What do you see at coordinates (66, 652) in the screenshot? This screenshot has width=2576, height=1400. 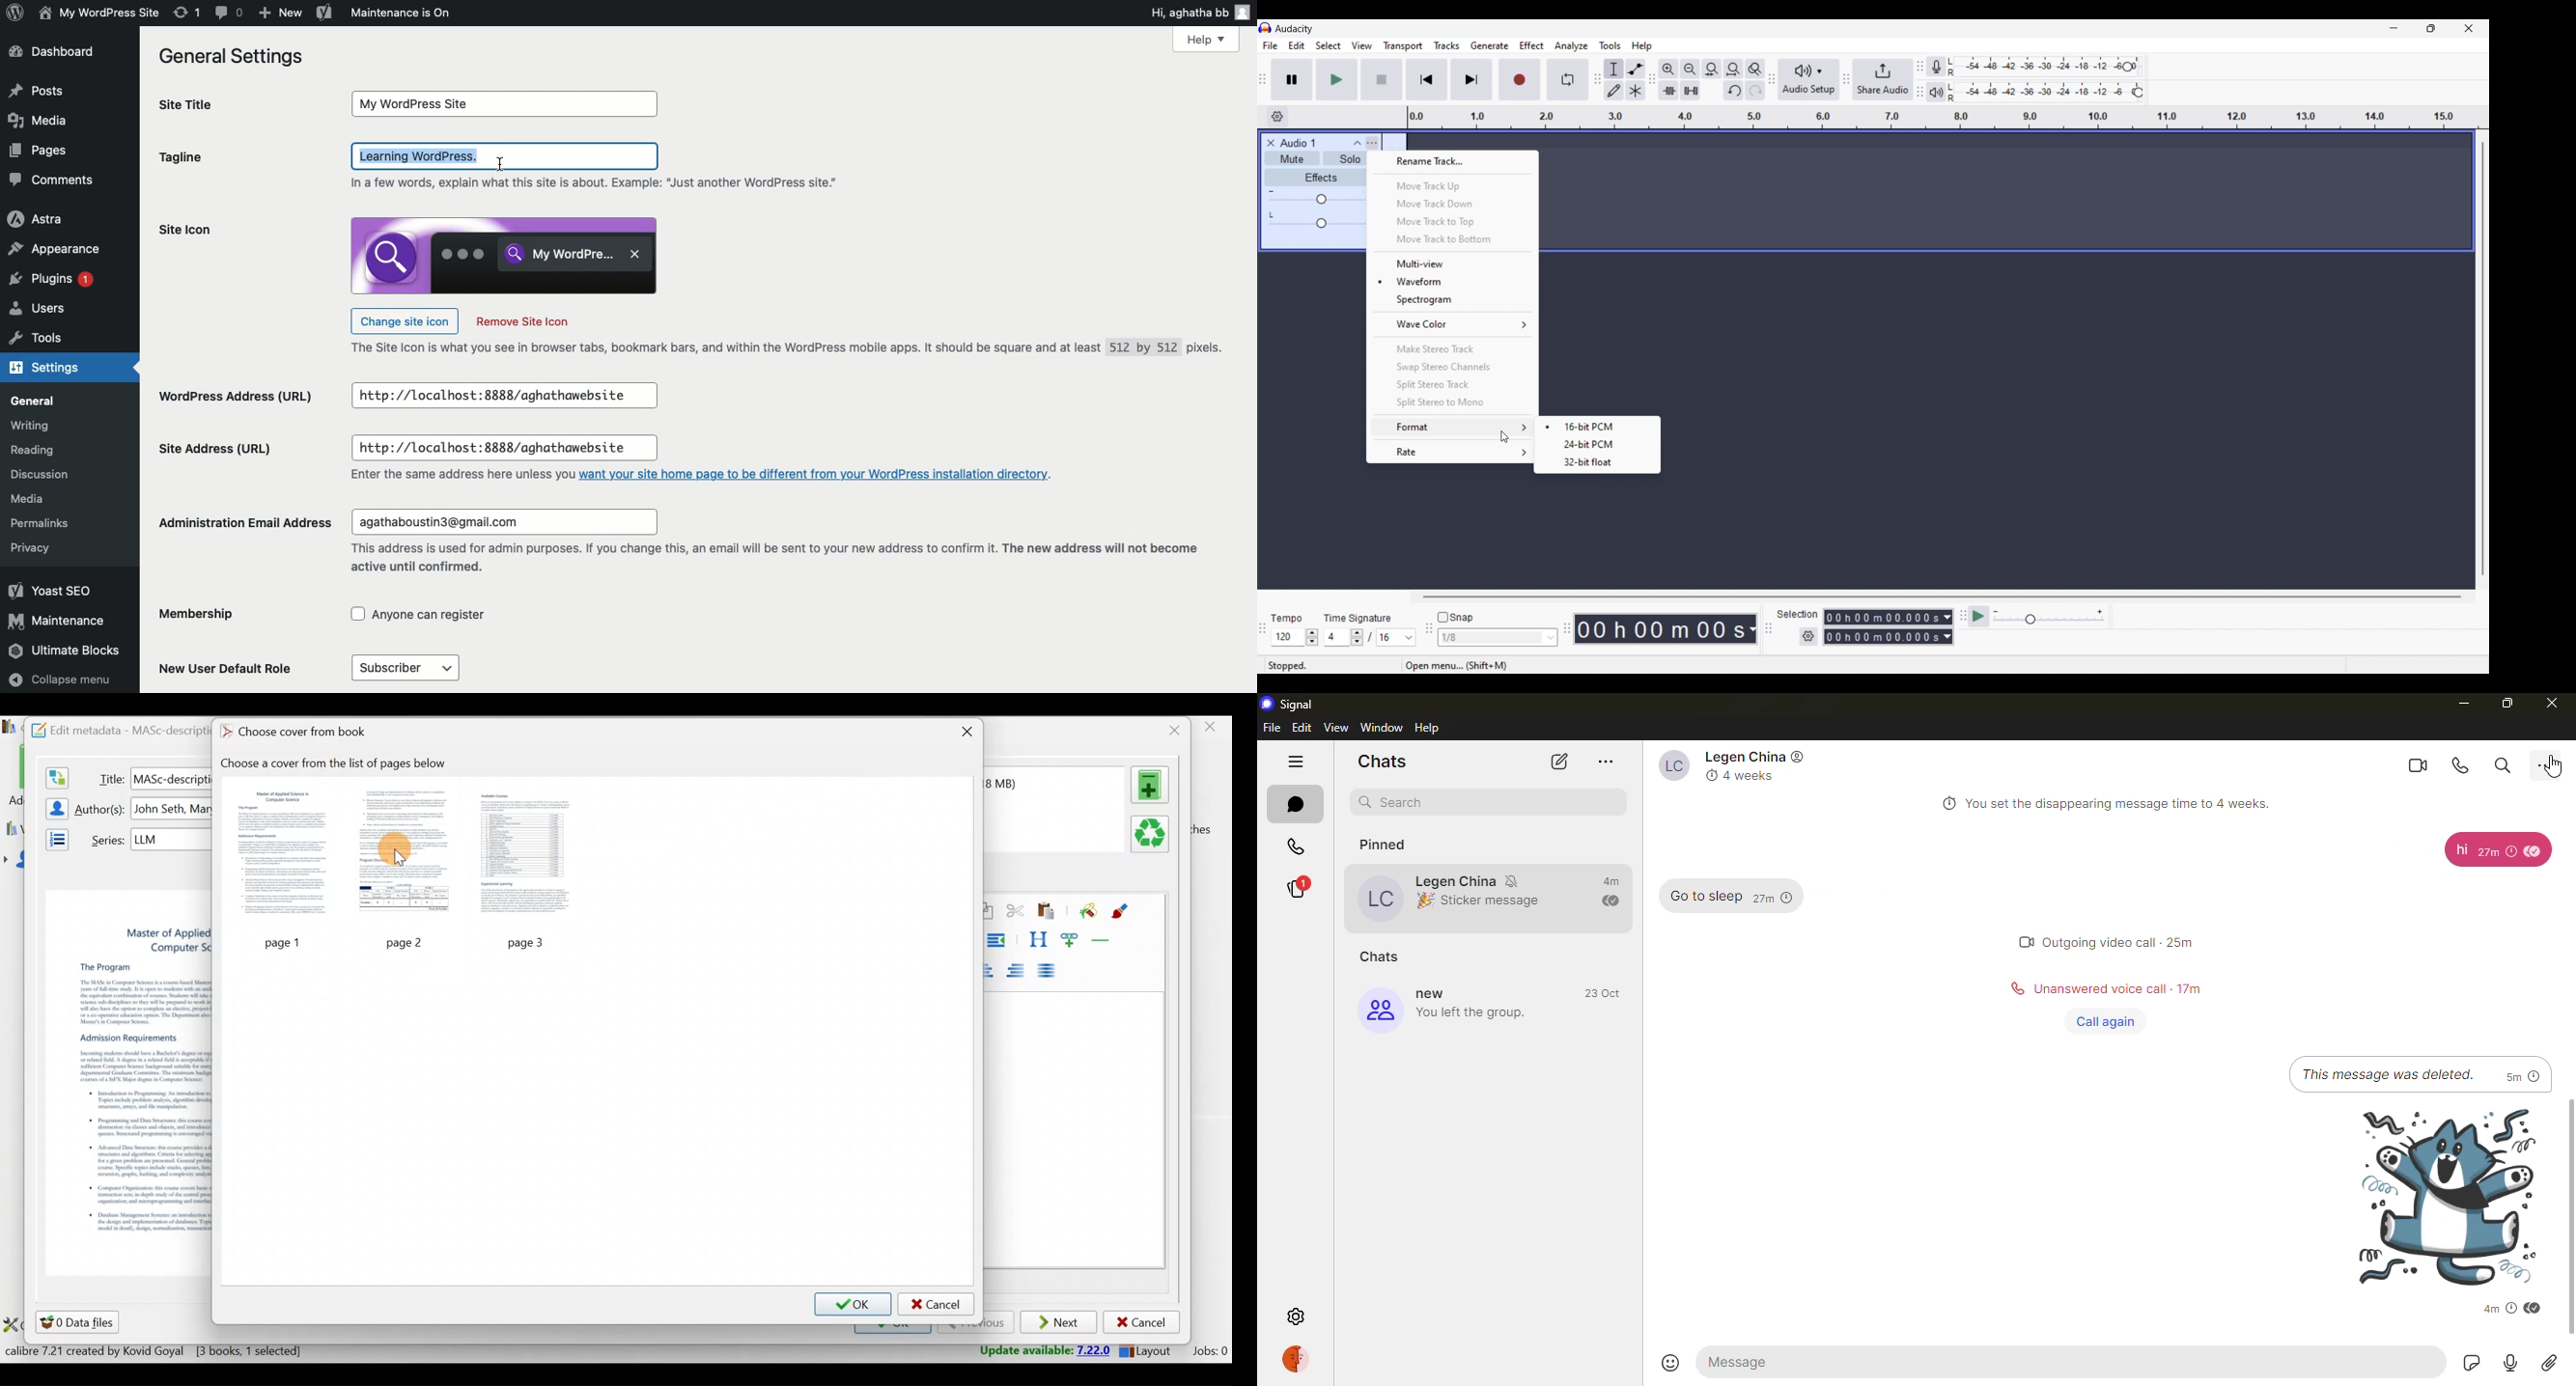 I see `Ultimate blocks` at bounding box center [66, 652].